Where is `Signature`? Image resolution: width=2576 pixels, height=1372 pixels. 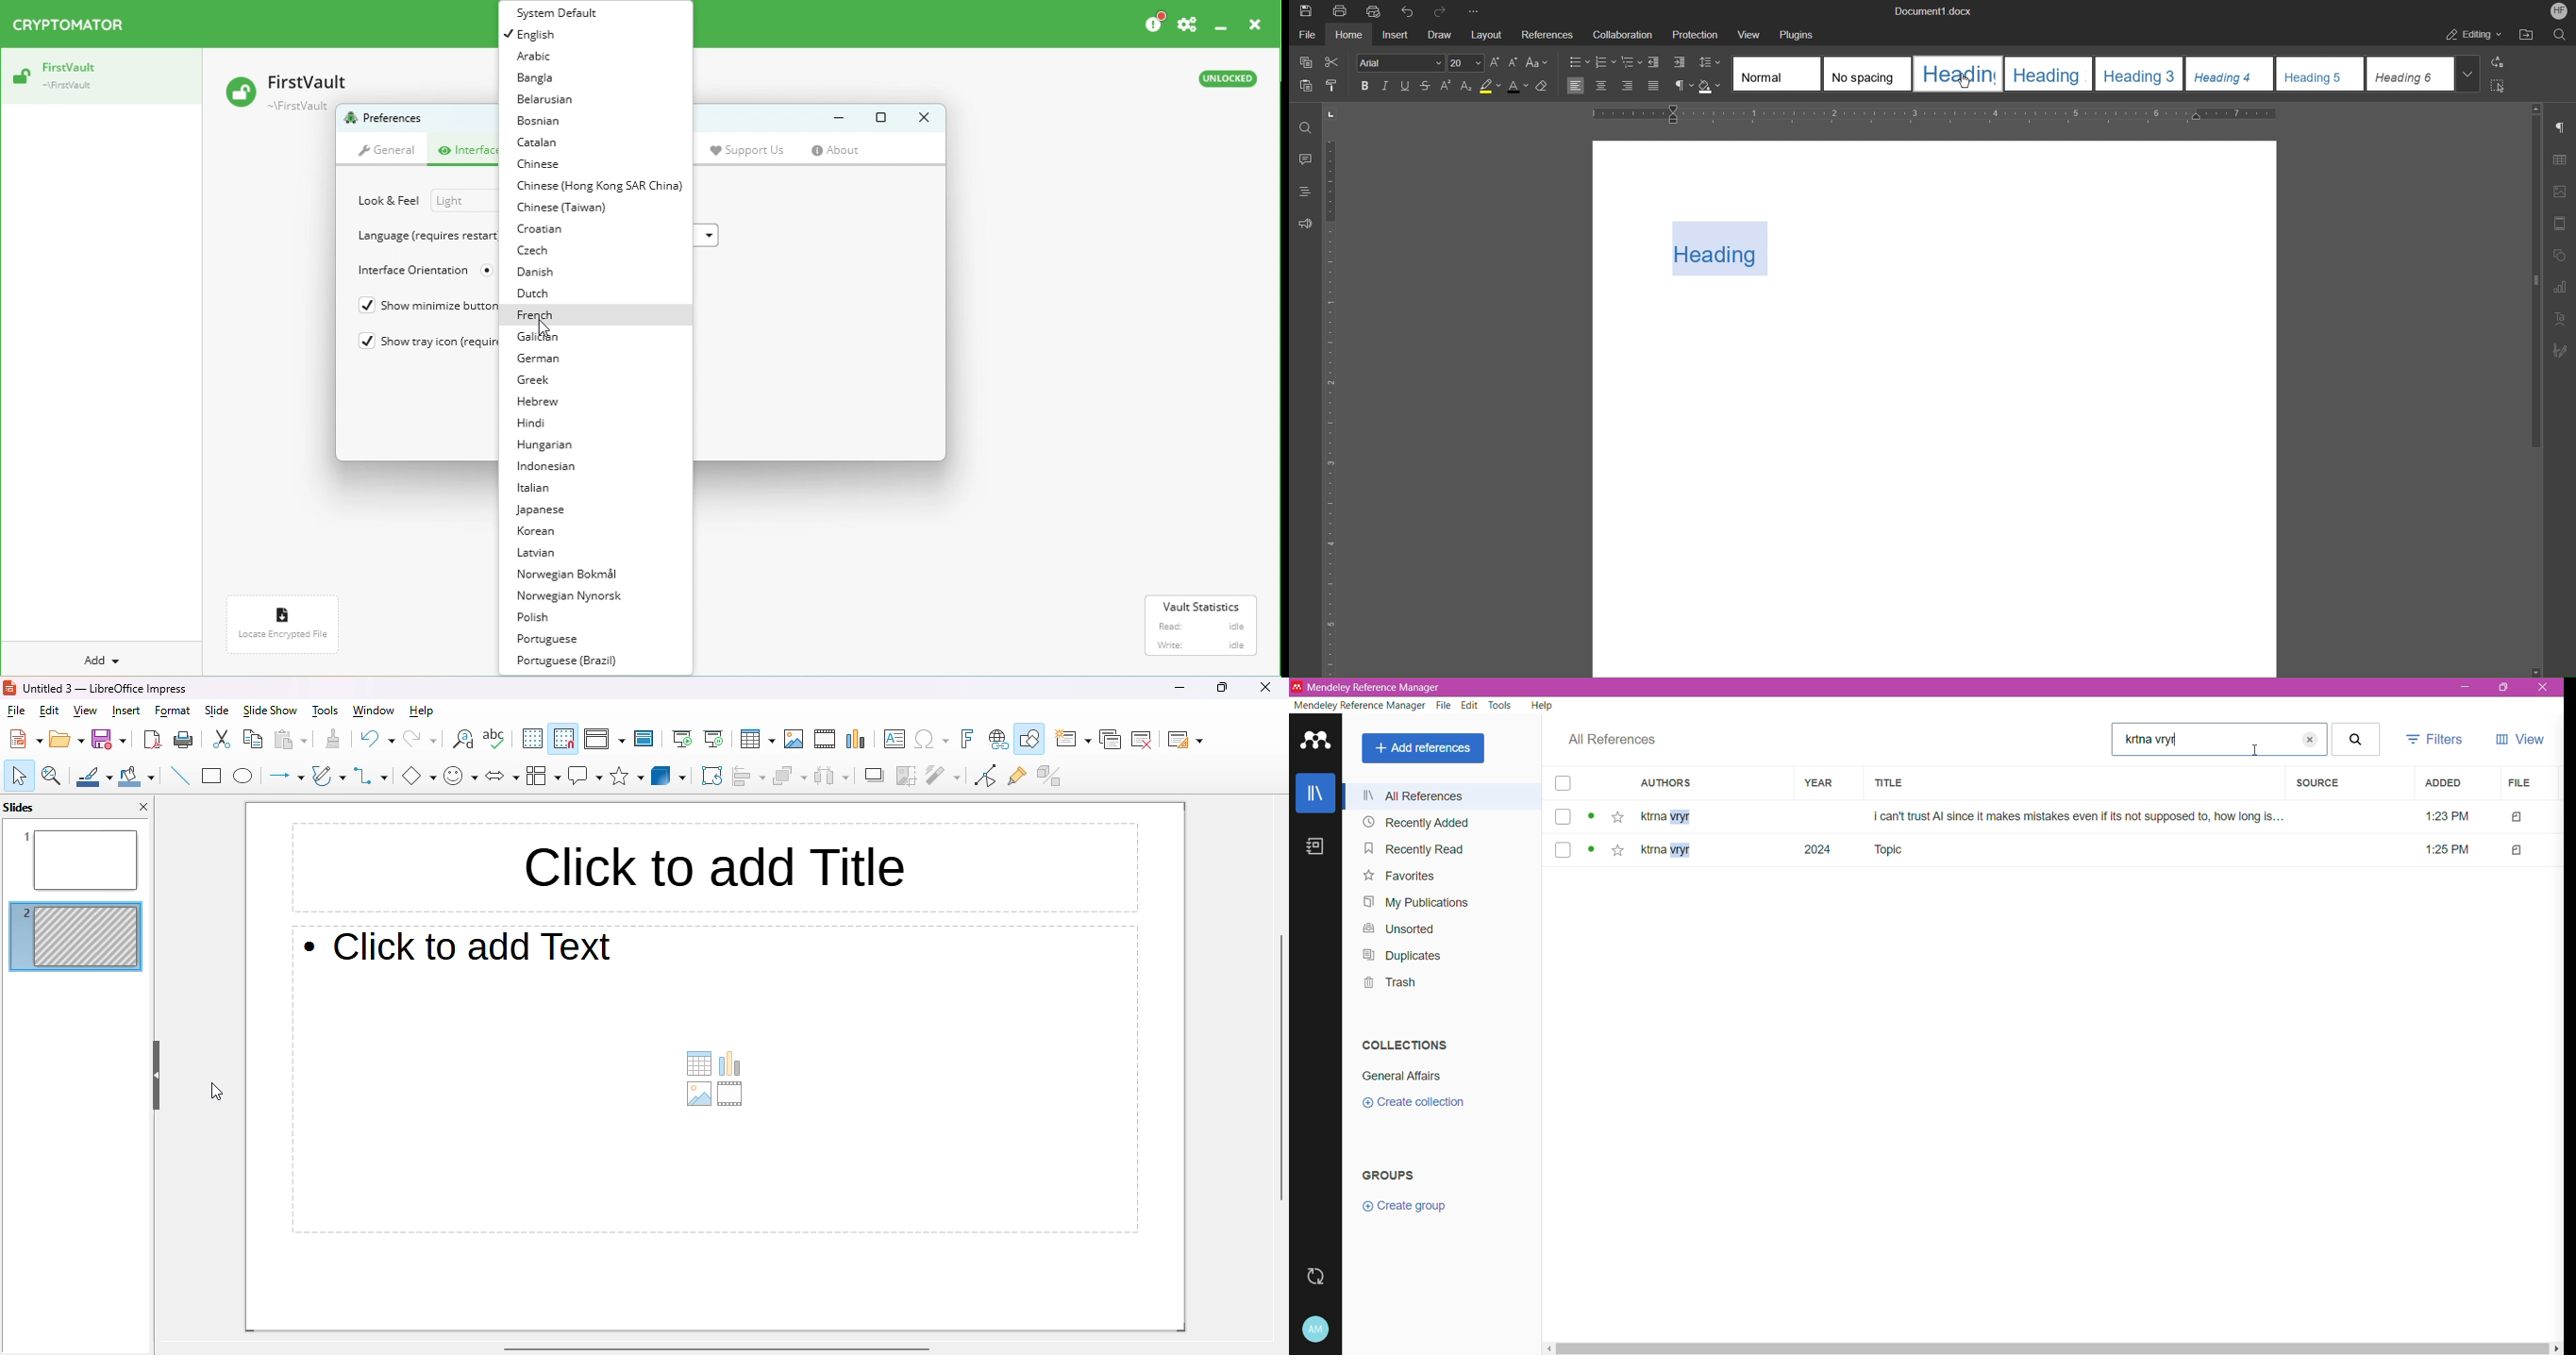 Signature is located at coordinates (2561, 350).